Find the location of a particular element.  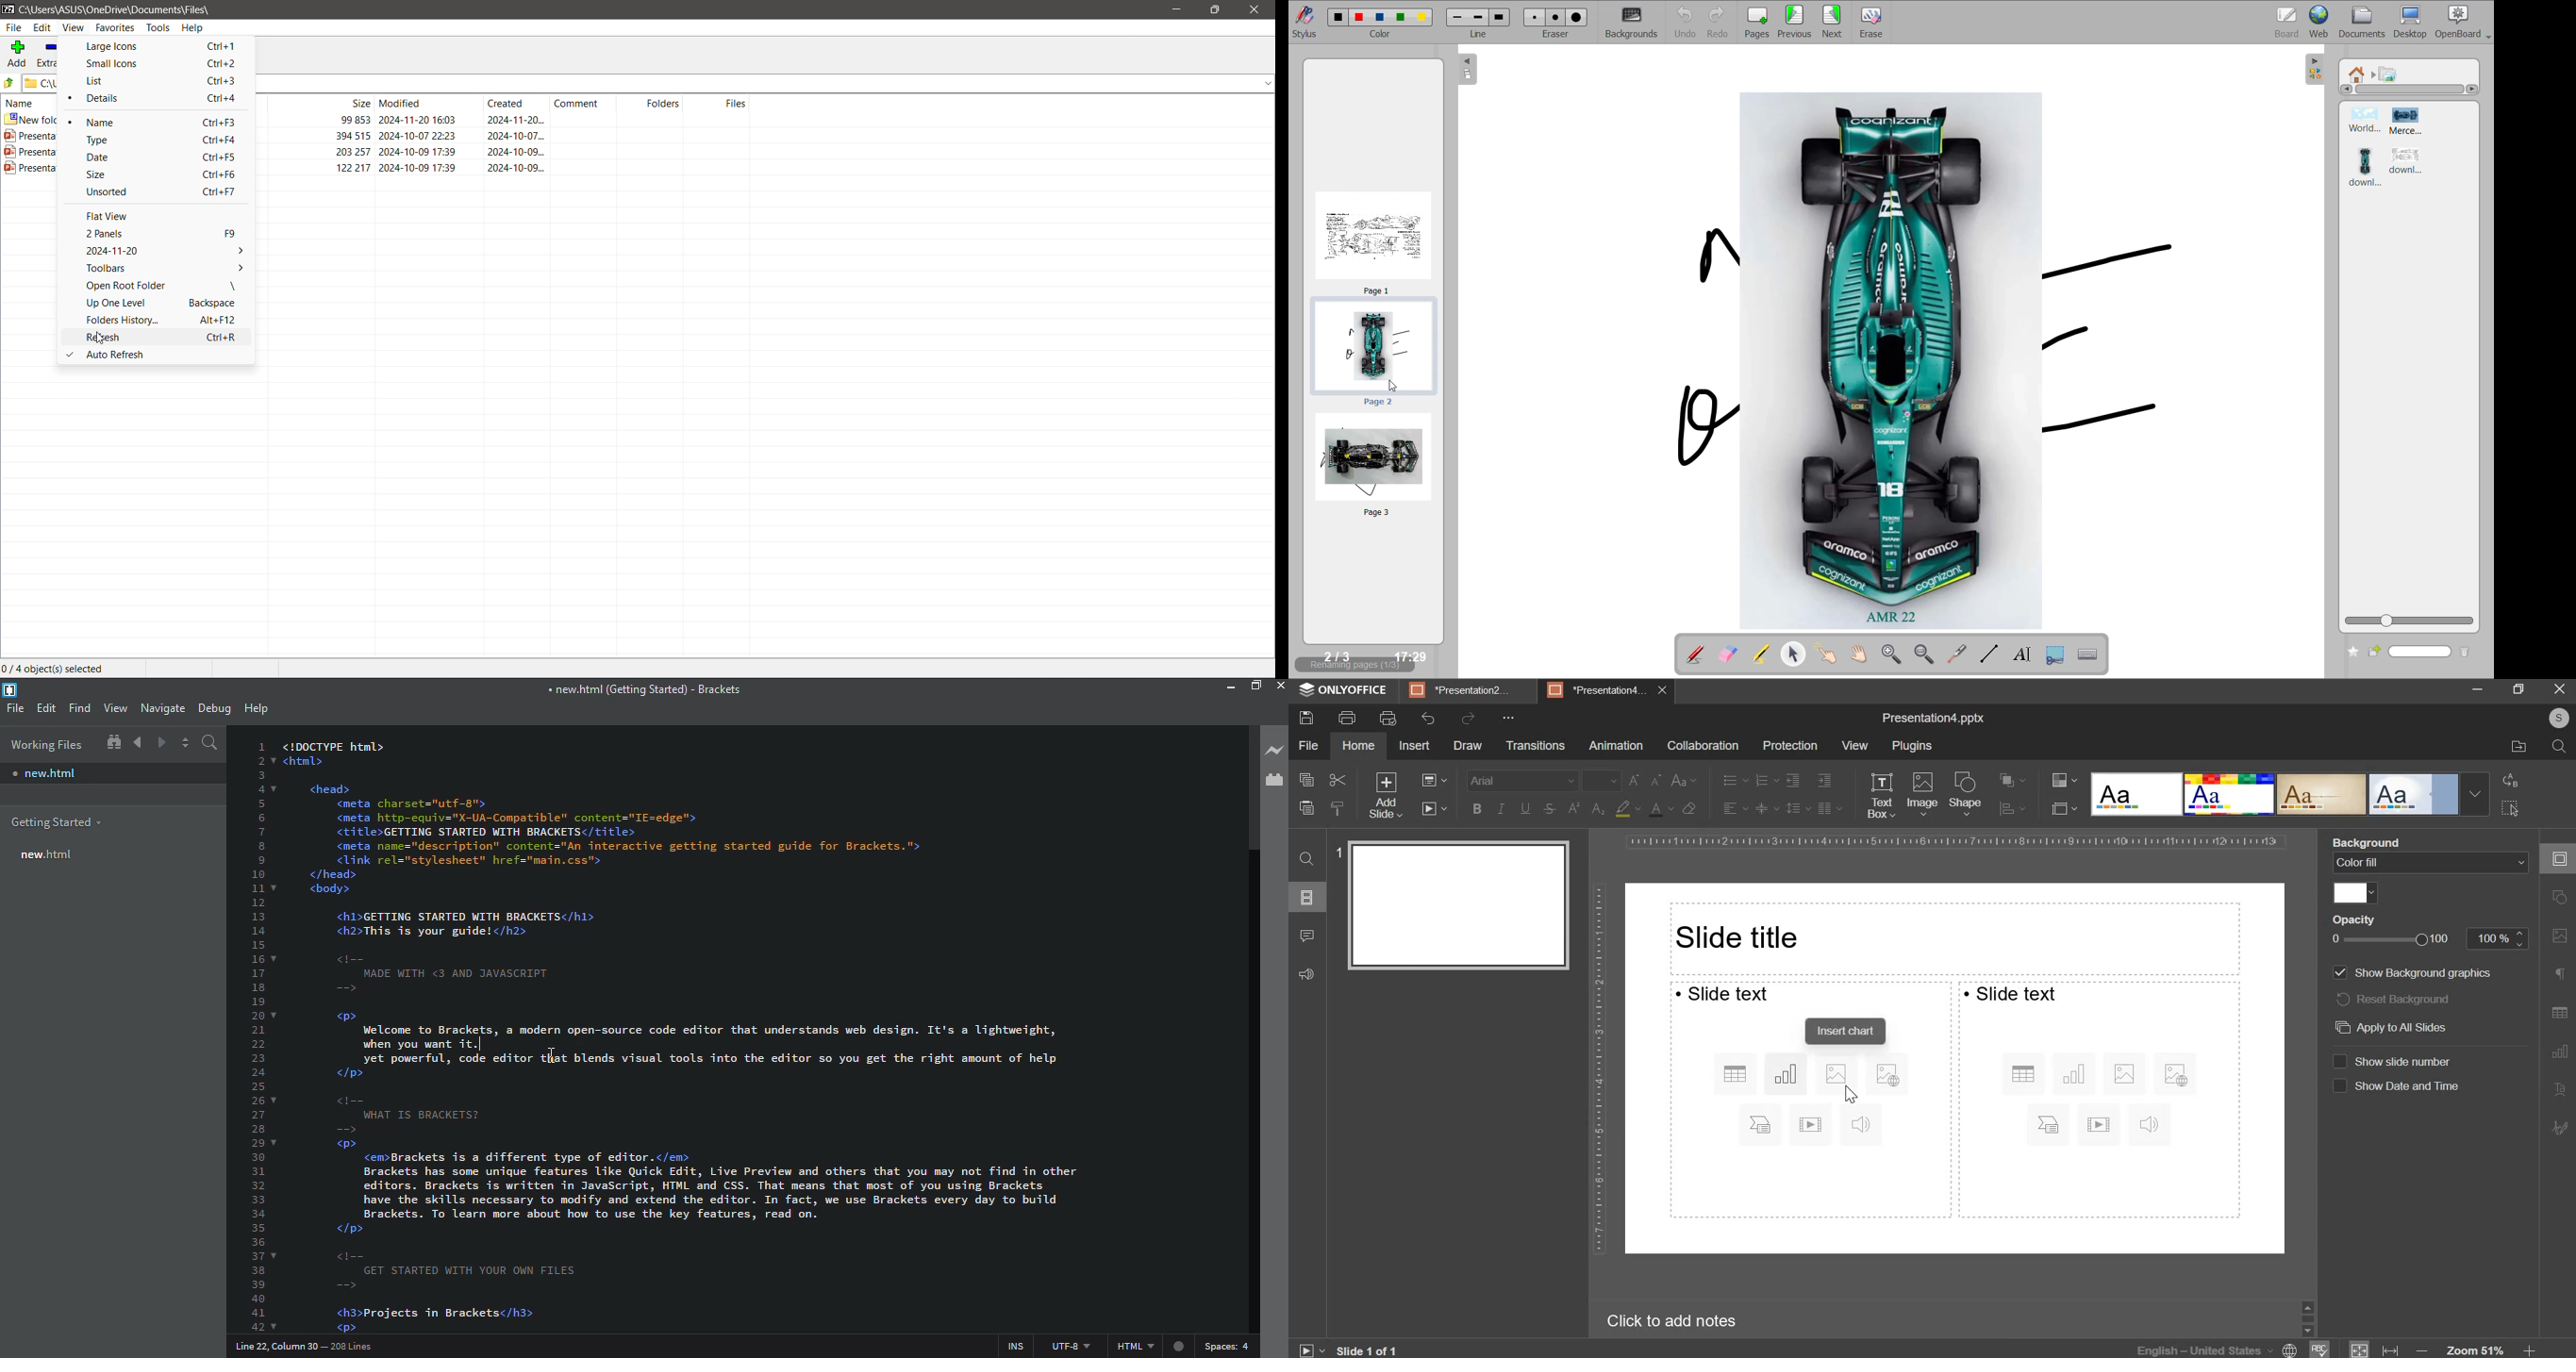

utf 8 is located at coordinates (1073, 1346).